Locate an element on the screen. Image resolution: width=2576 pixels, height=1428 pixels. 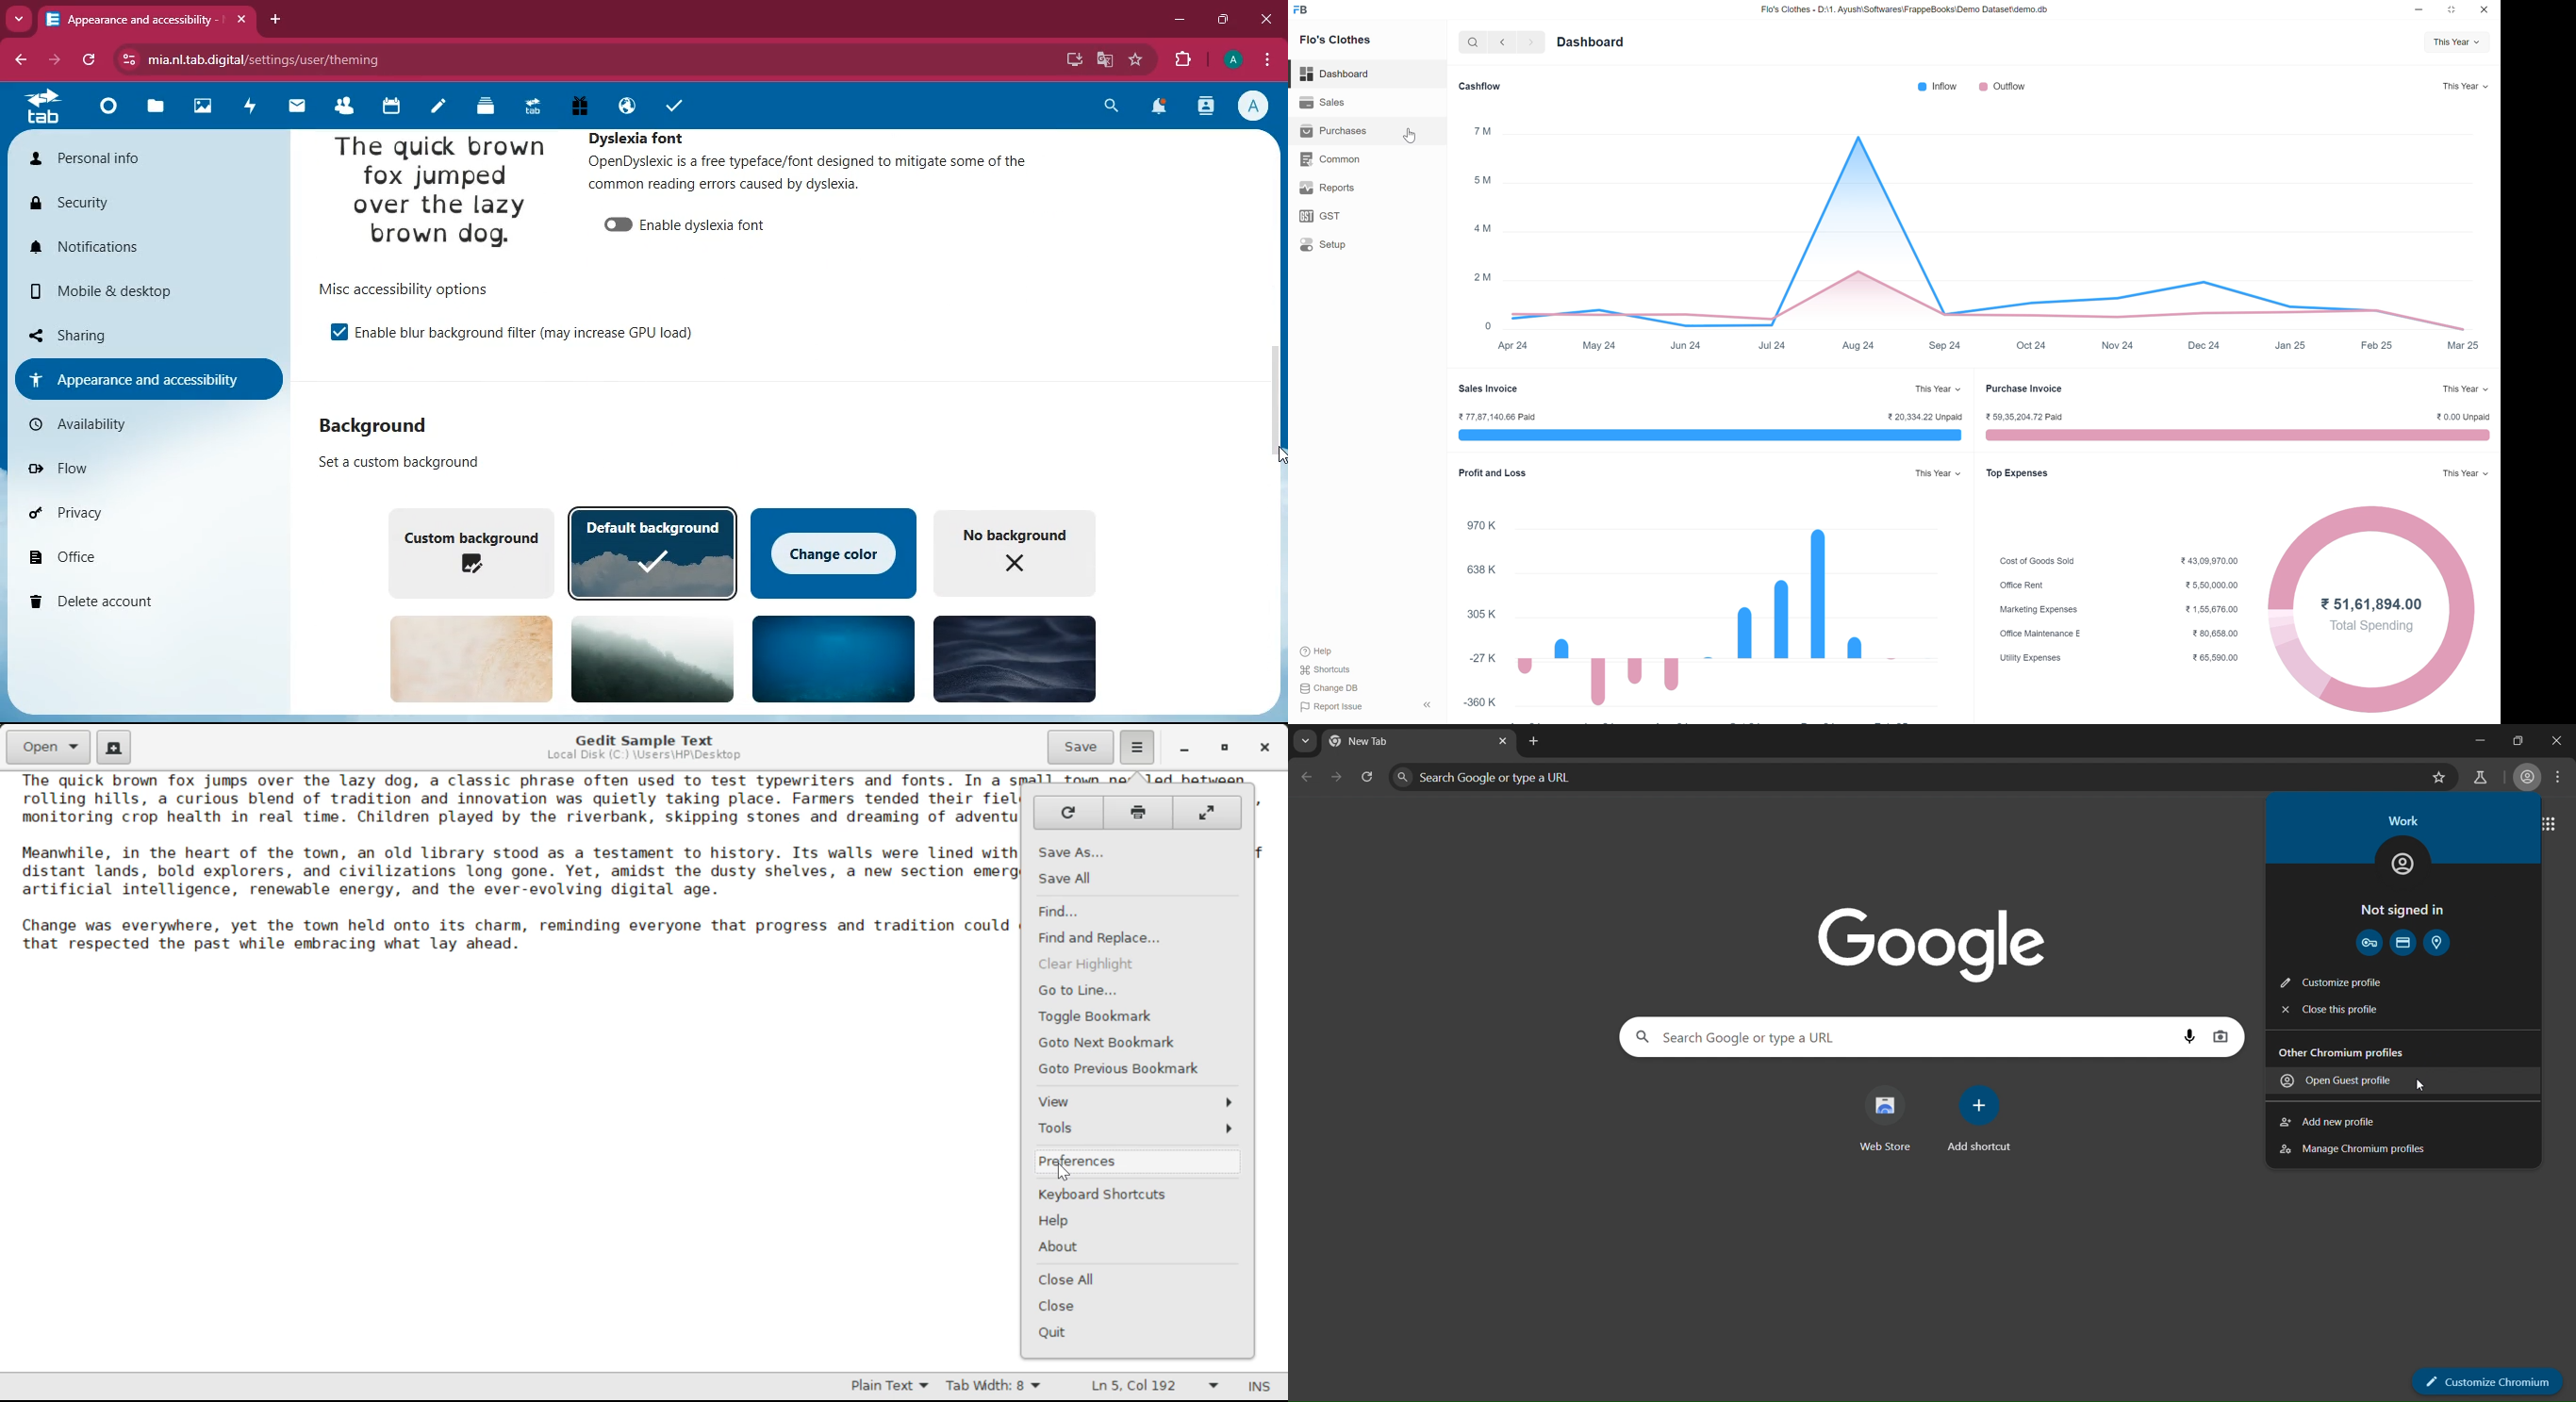
paid/unpaid is located at coordinates (1710, 435).